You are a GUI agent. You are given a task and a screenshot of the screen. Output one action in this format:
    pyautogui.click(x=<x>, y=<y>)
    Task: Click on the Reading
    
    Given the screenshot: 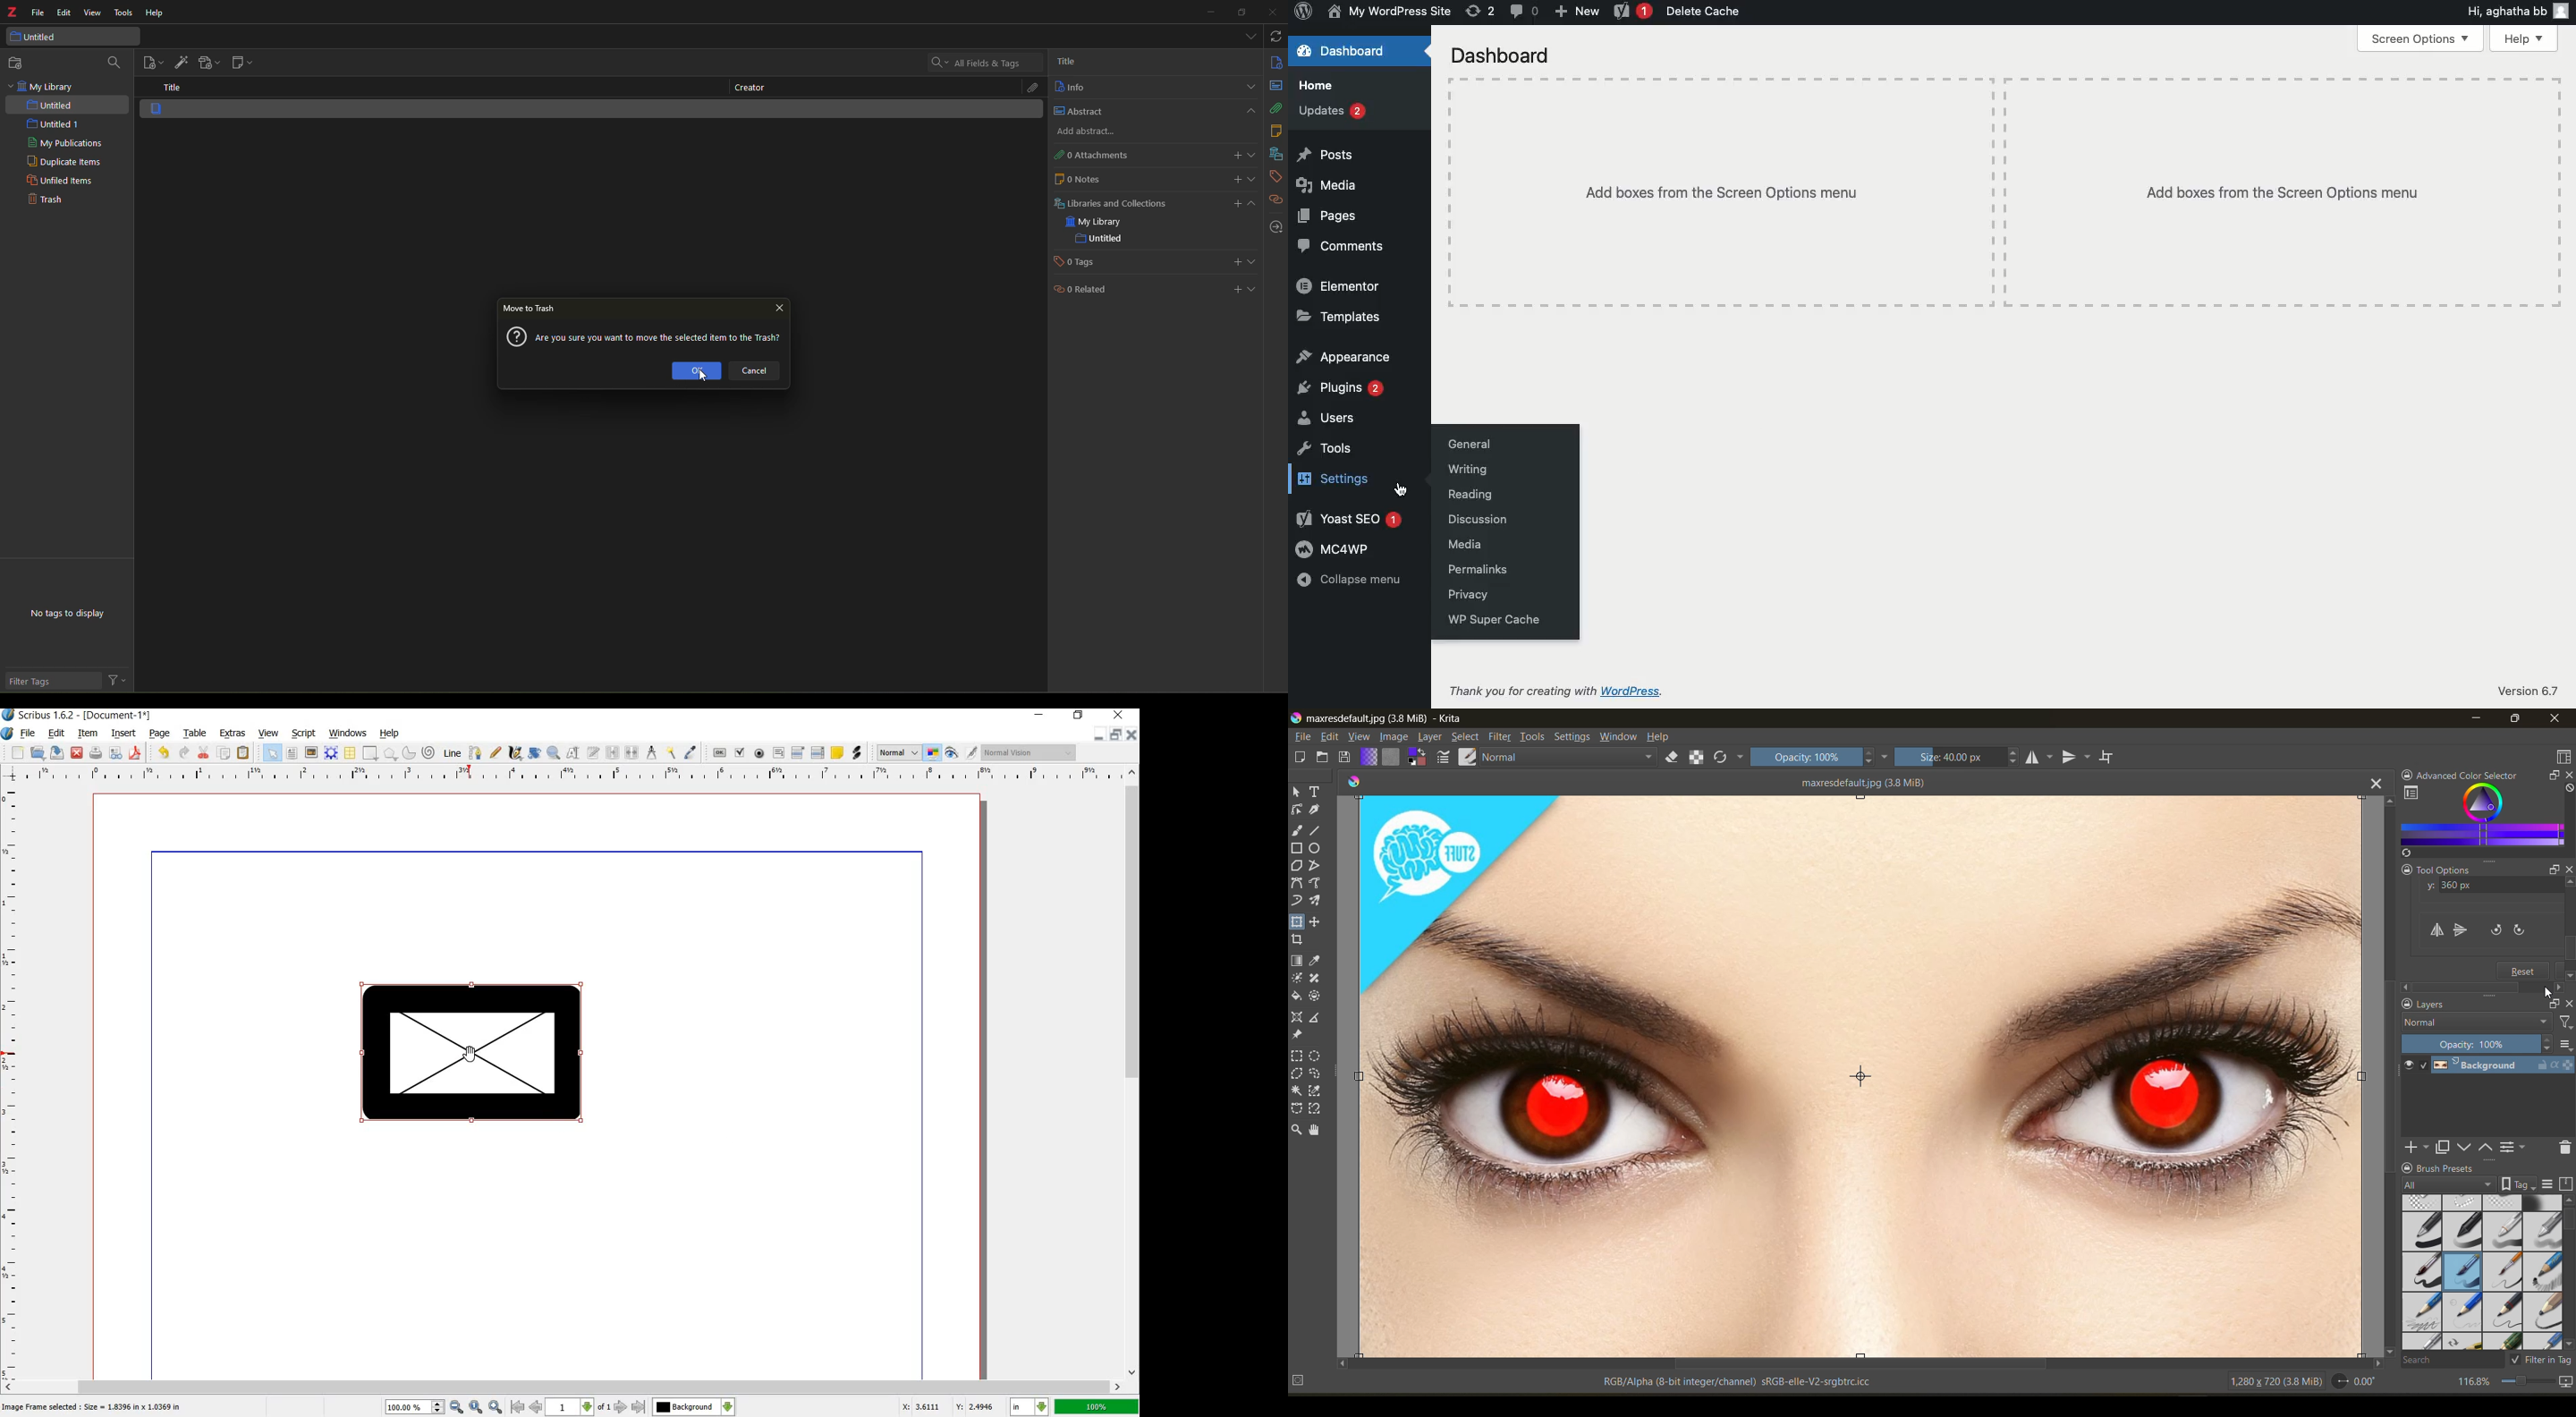 What is the action you would take?
    pyautogui.click(x=1469, y=495)
    